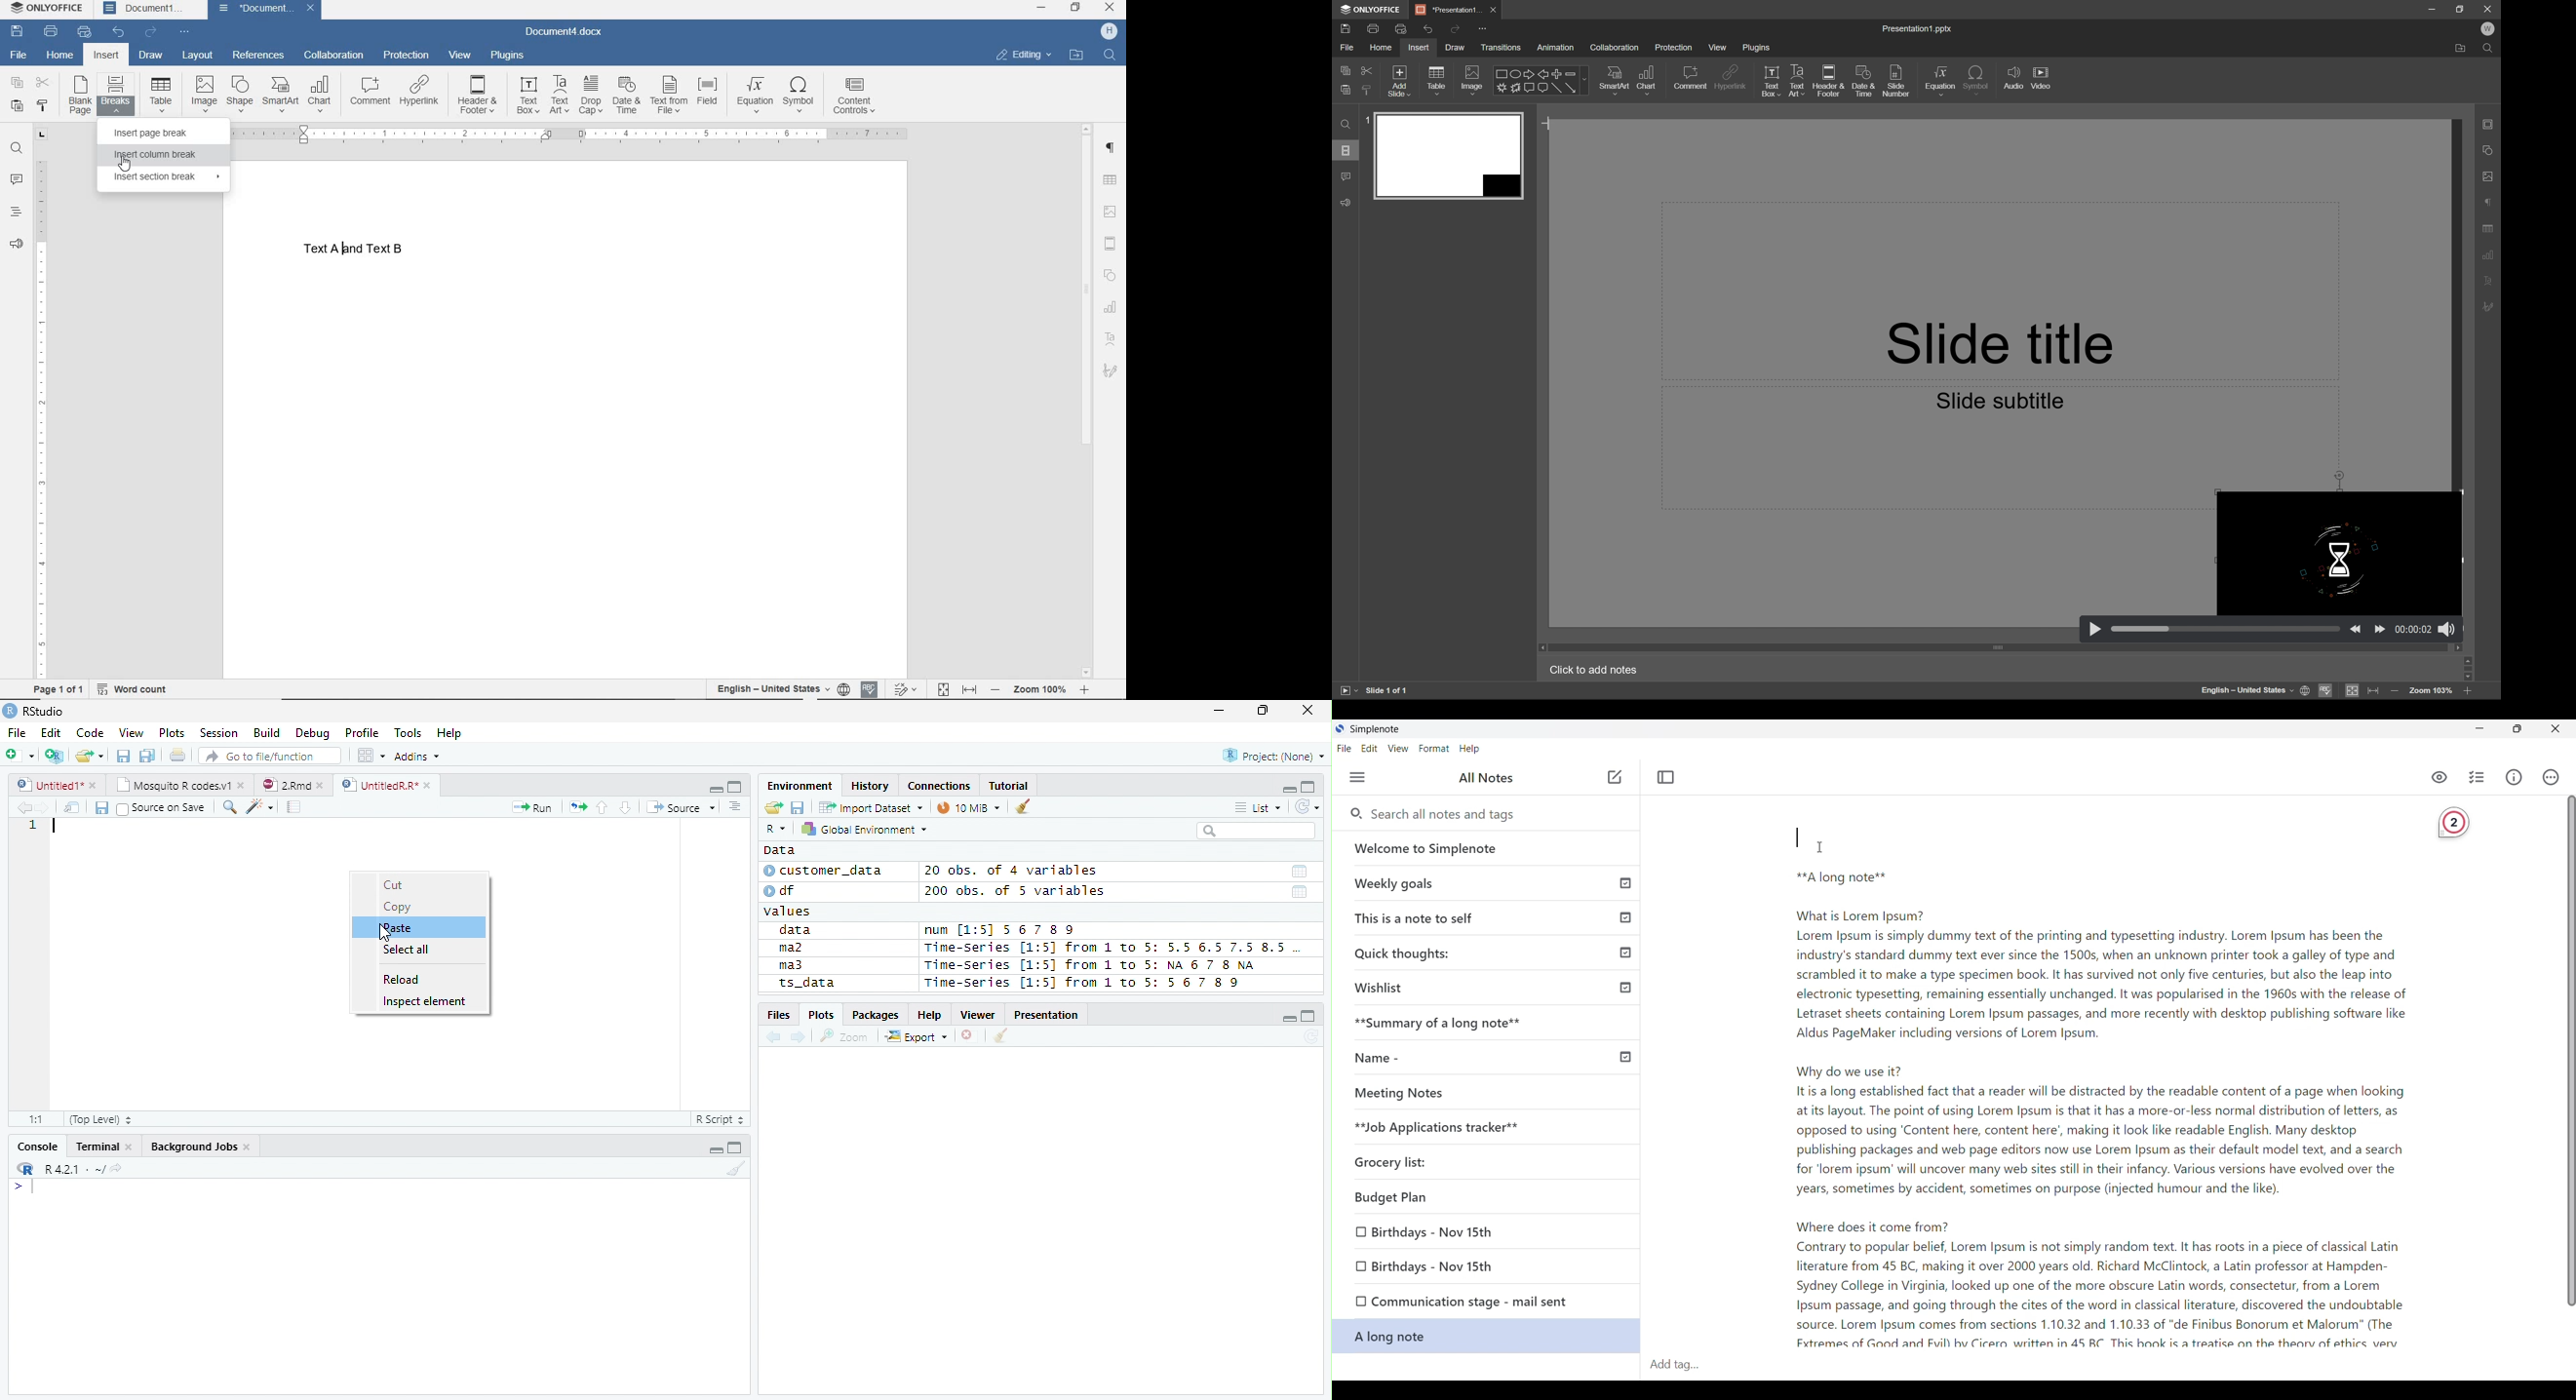 This screenshot has width=2576, height=1400. Describe the element at coordinates (776, 1037) in the screenshot. I see `Previous` at that location.